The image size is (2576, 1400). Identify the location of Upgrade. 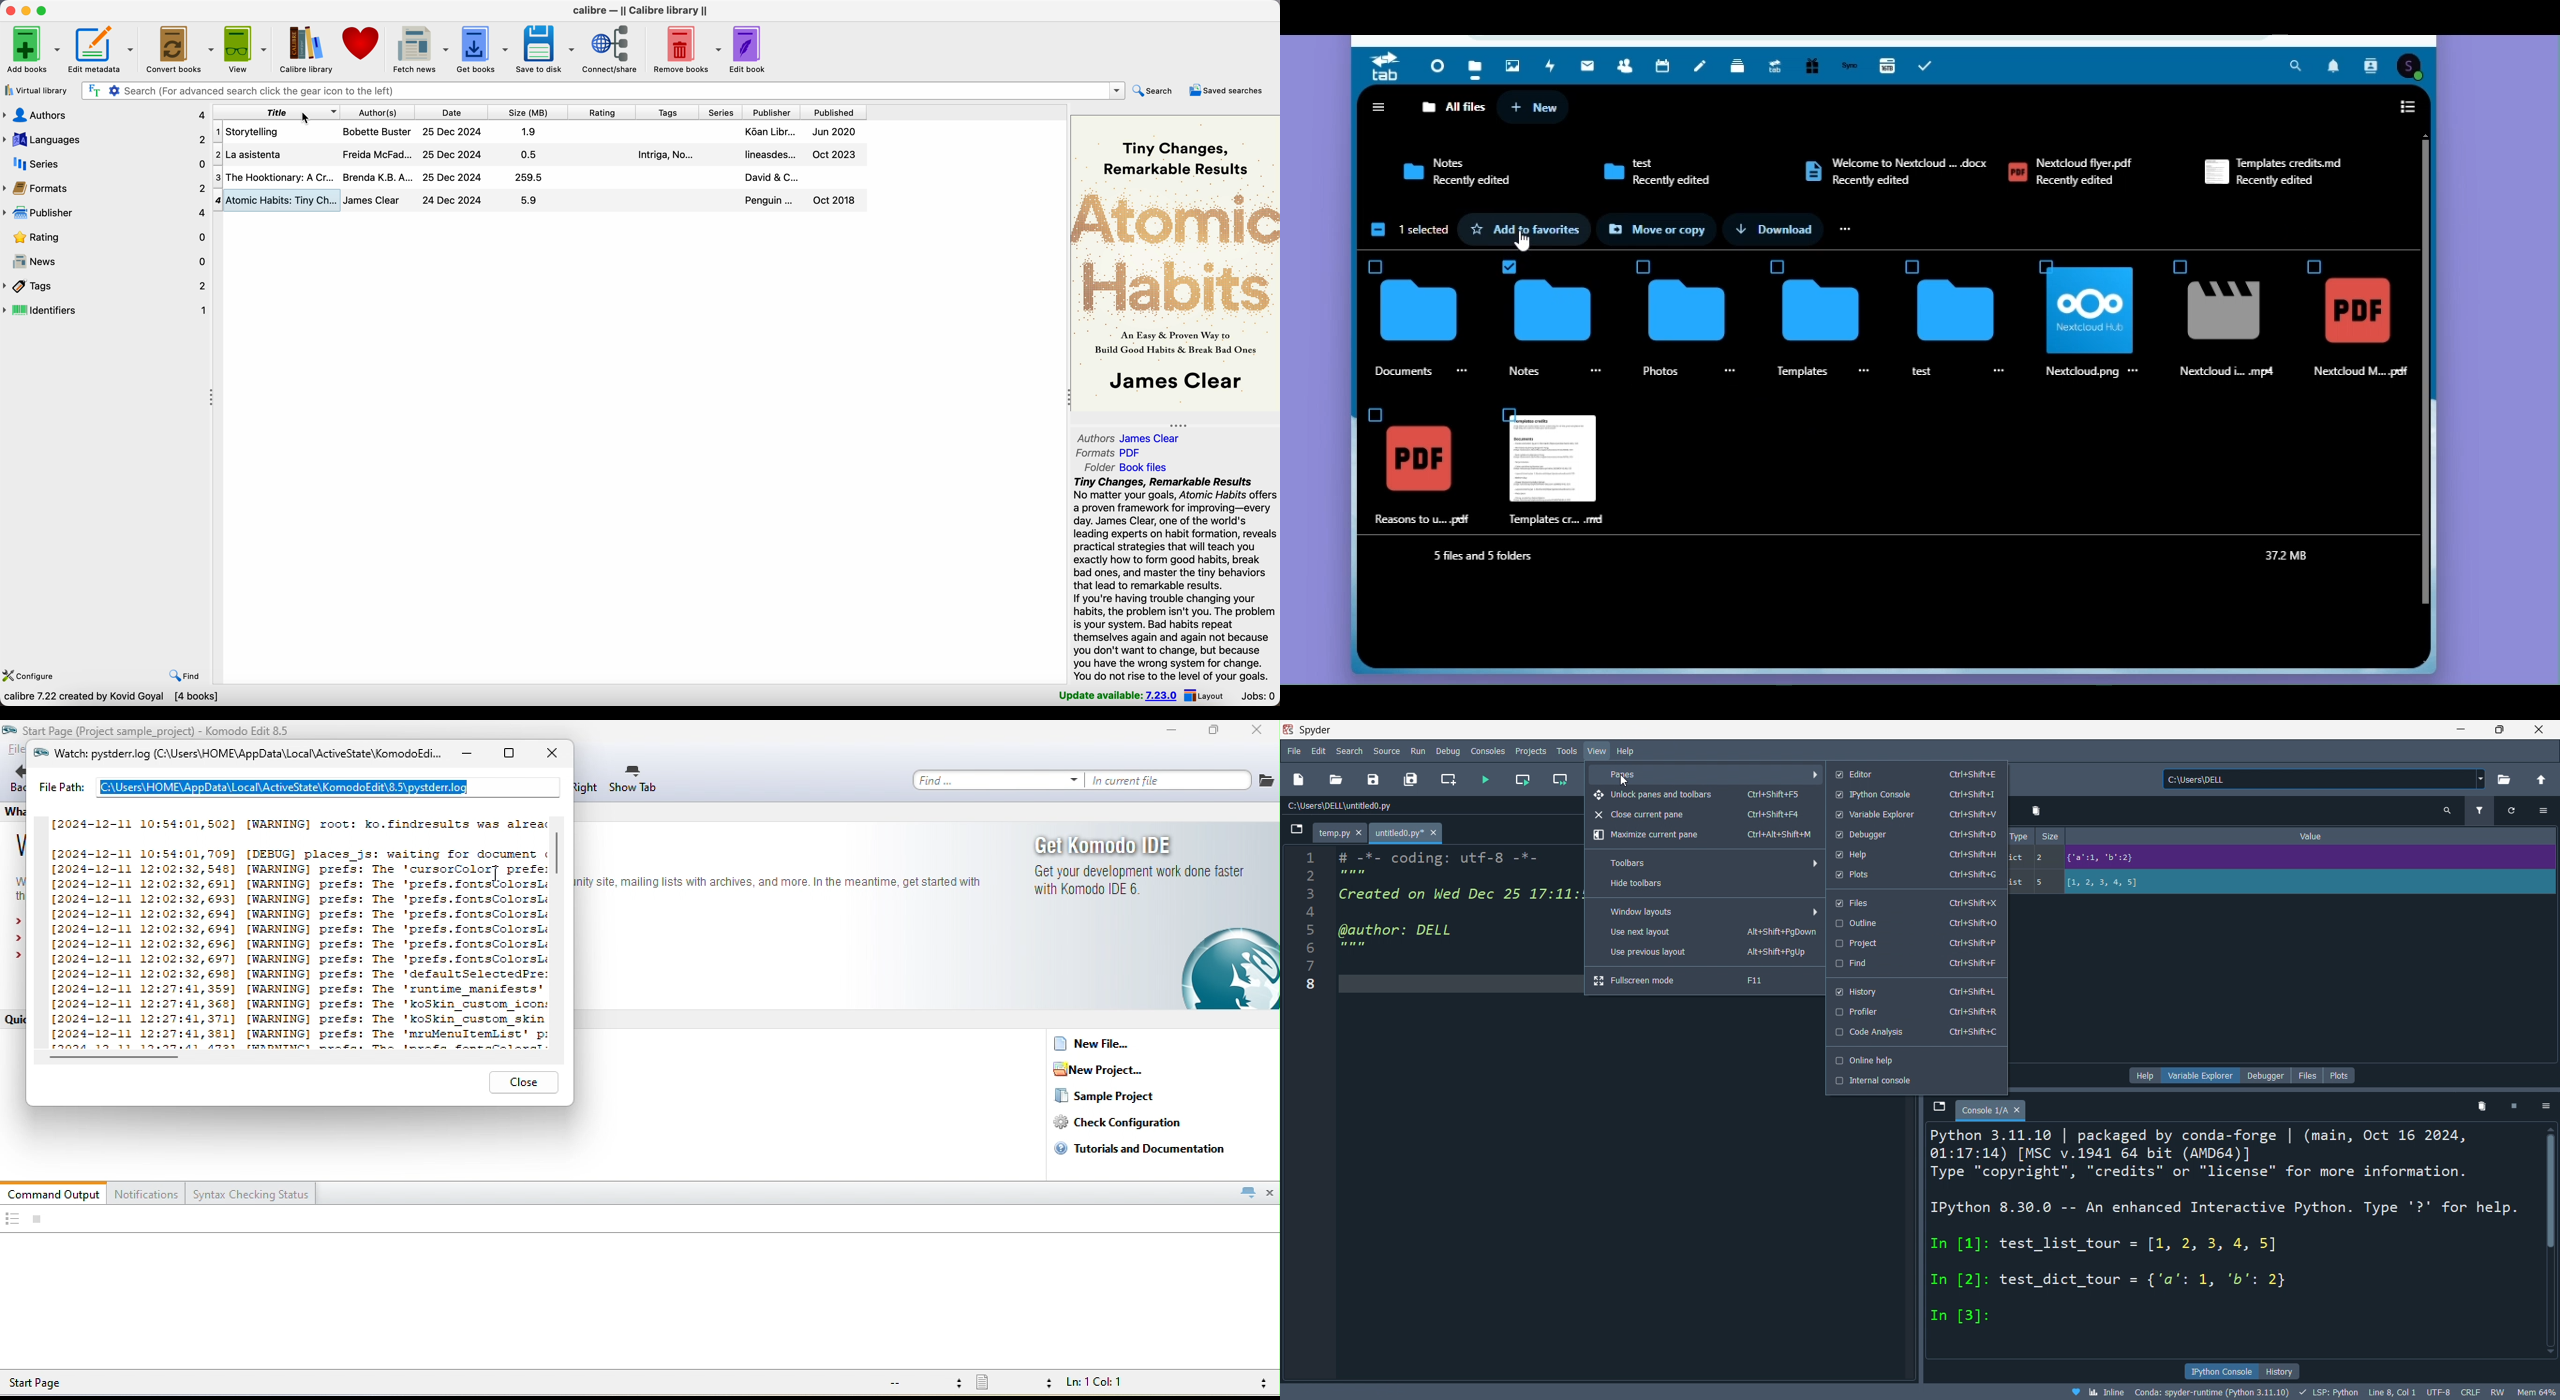
(1776, 64).